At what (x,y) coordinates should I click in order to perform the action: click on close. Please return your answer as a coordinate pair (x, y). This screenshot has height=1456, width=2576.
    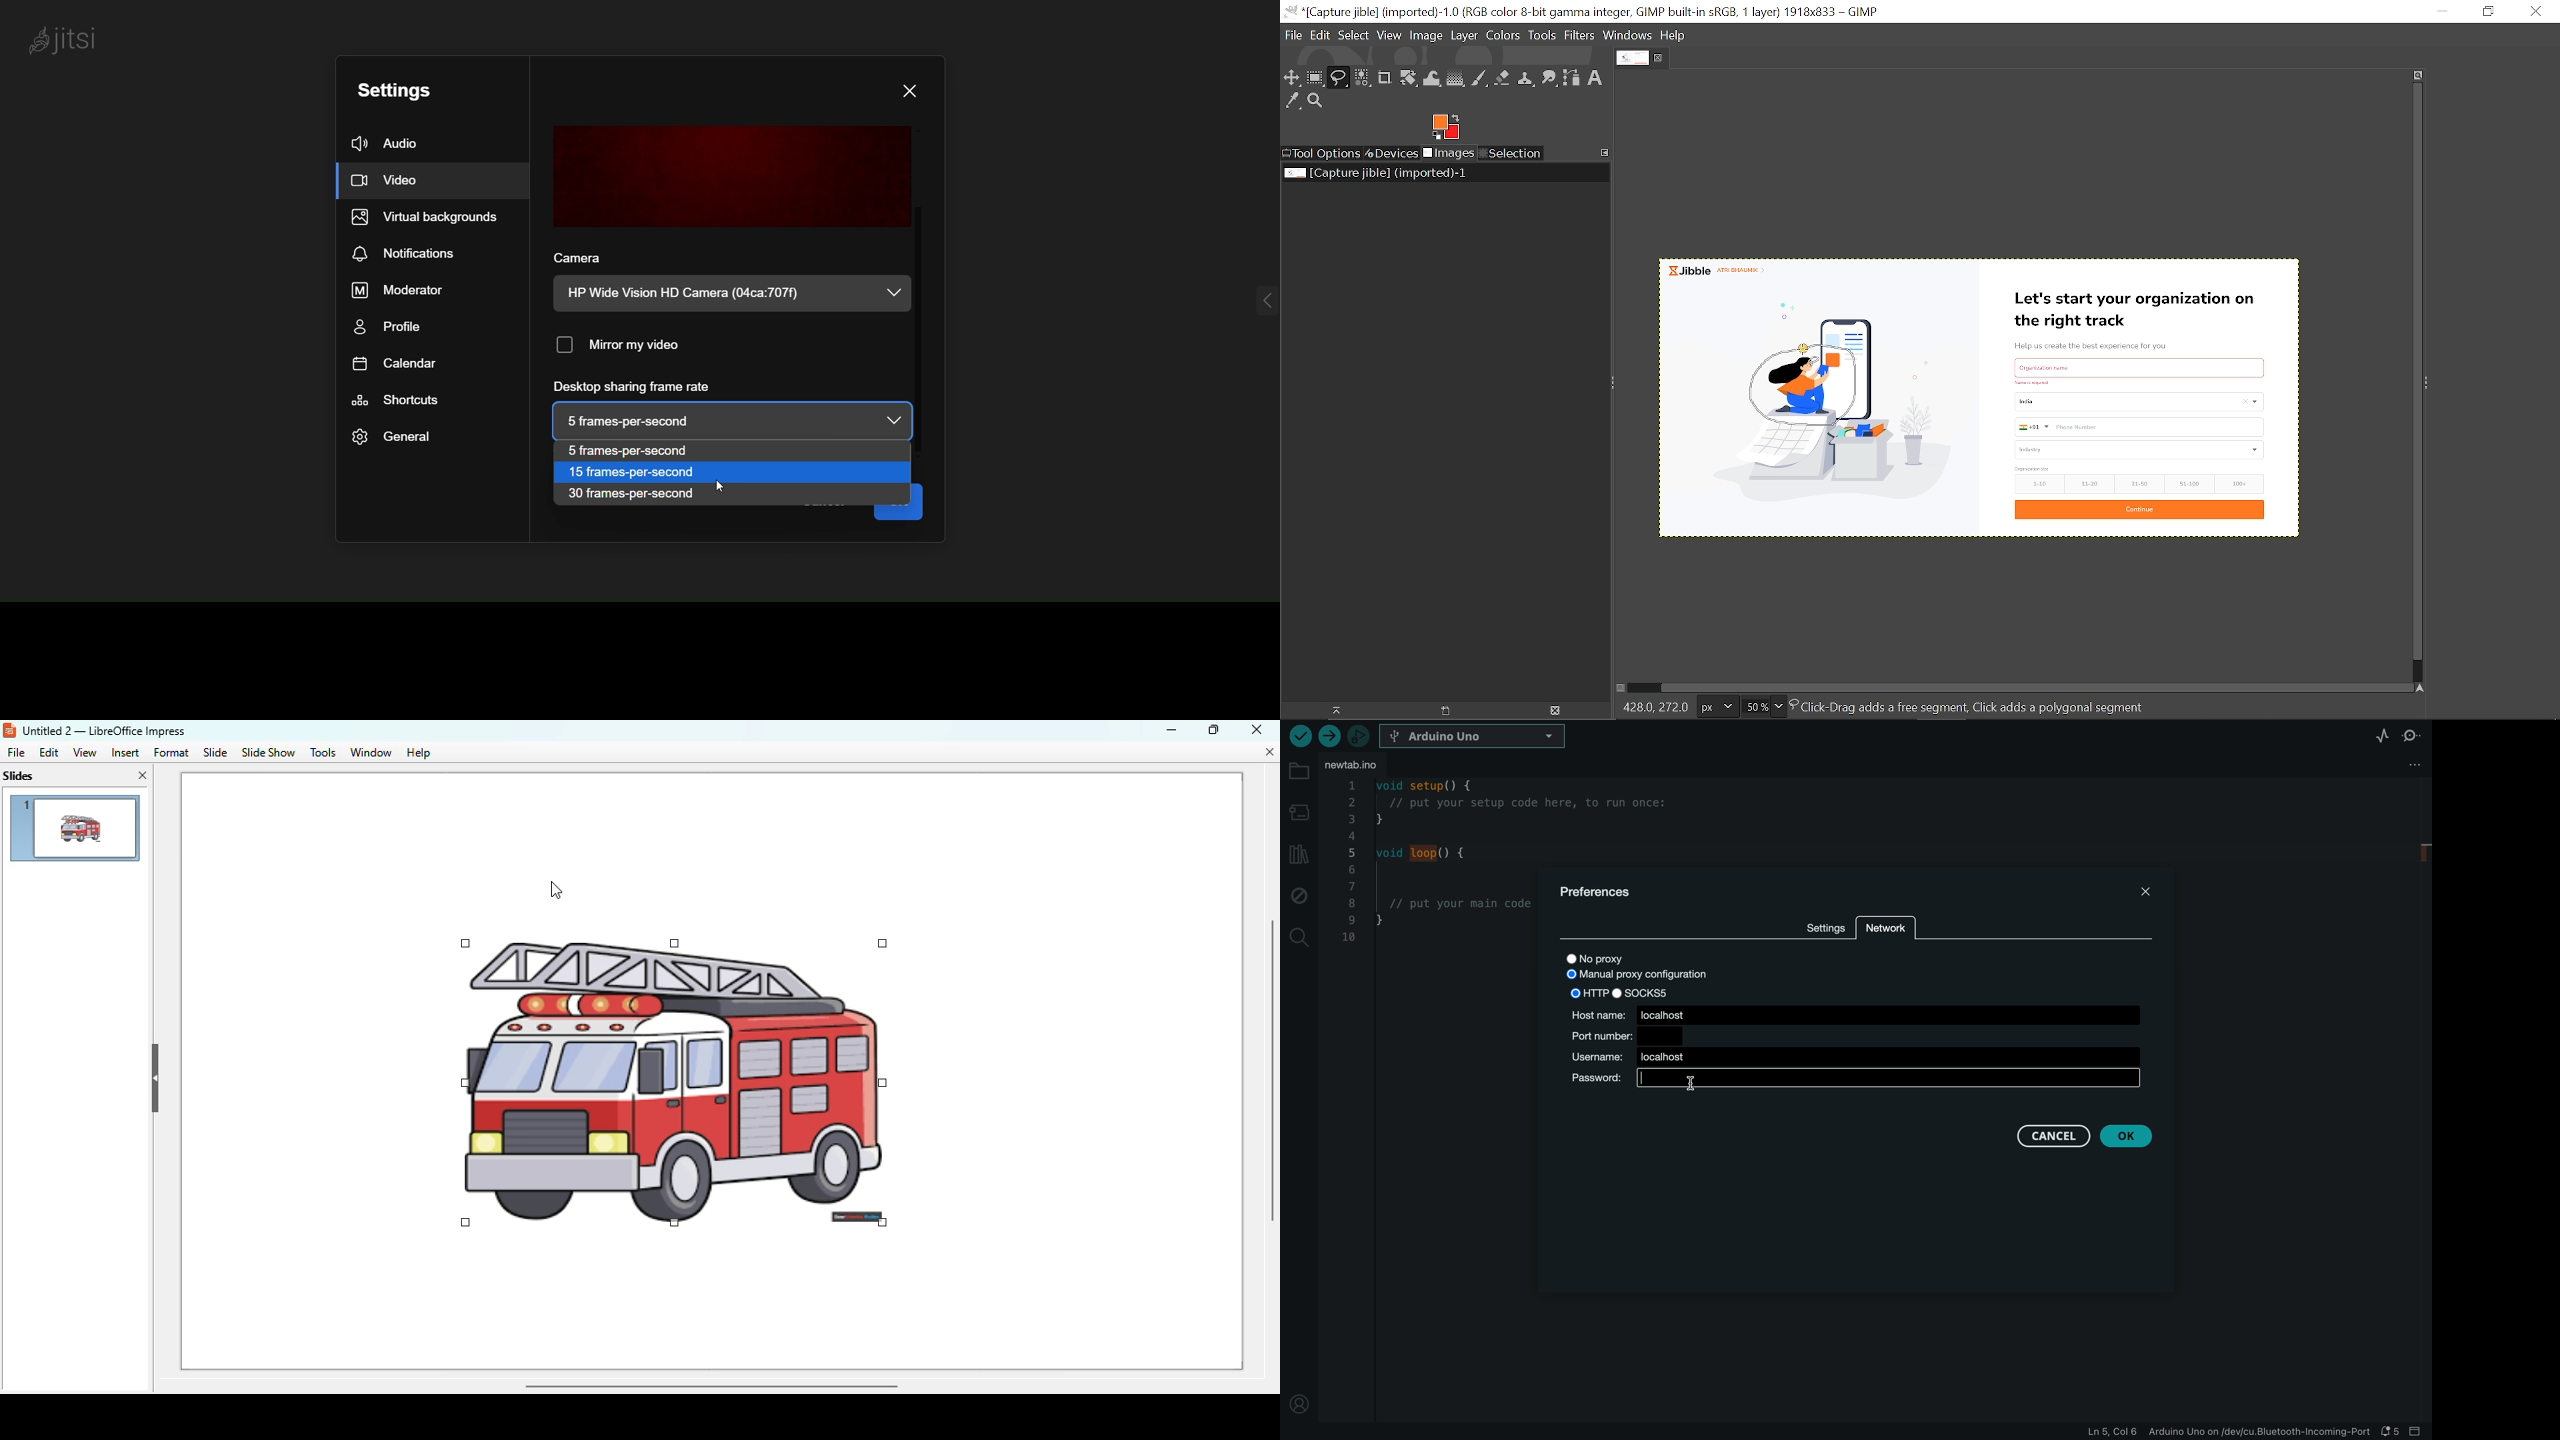
    Looking at the image, I should click on (1258, 728).